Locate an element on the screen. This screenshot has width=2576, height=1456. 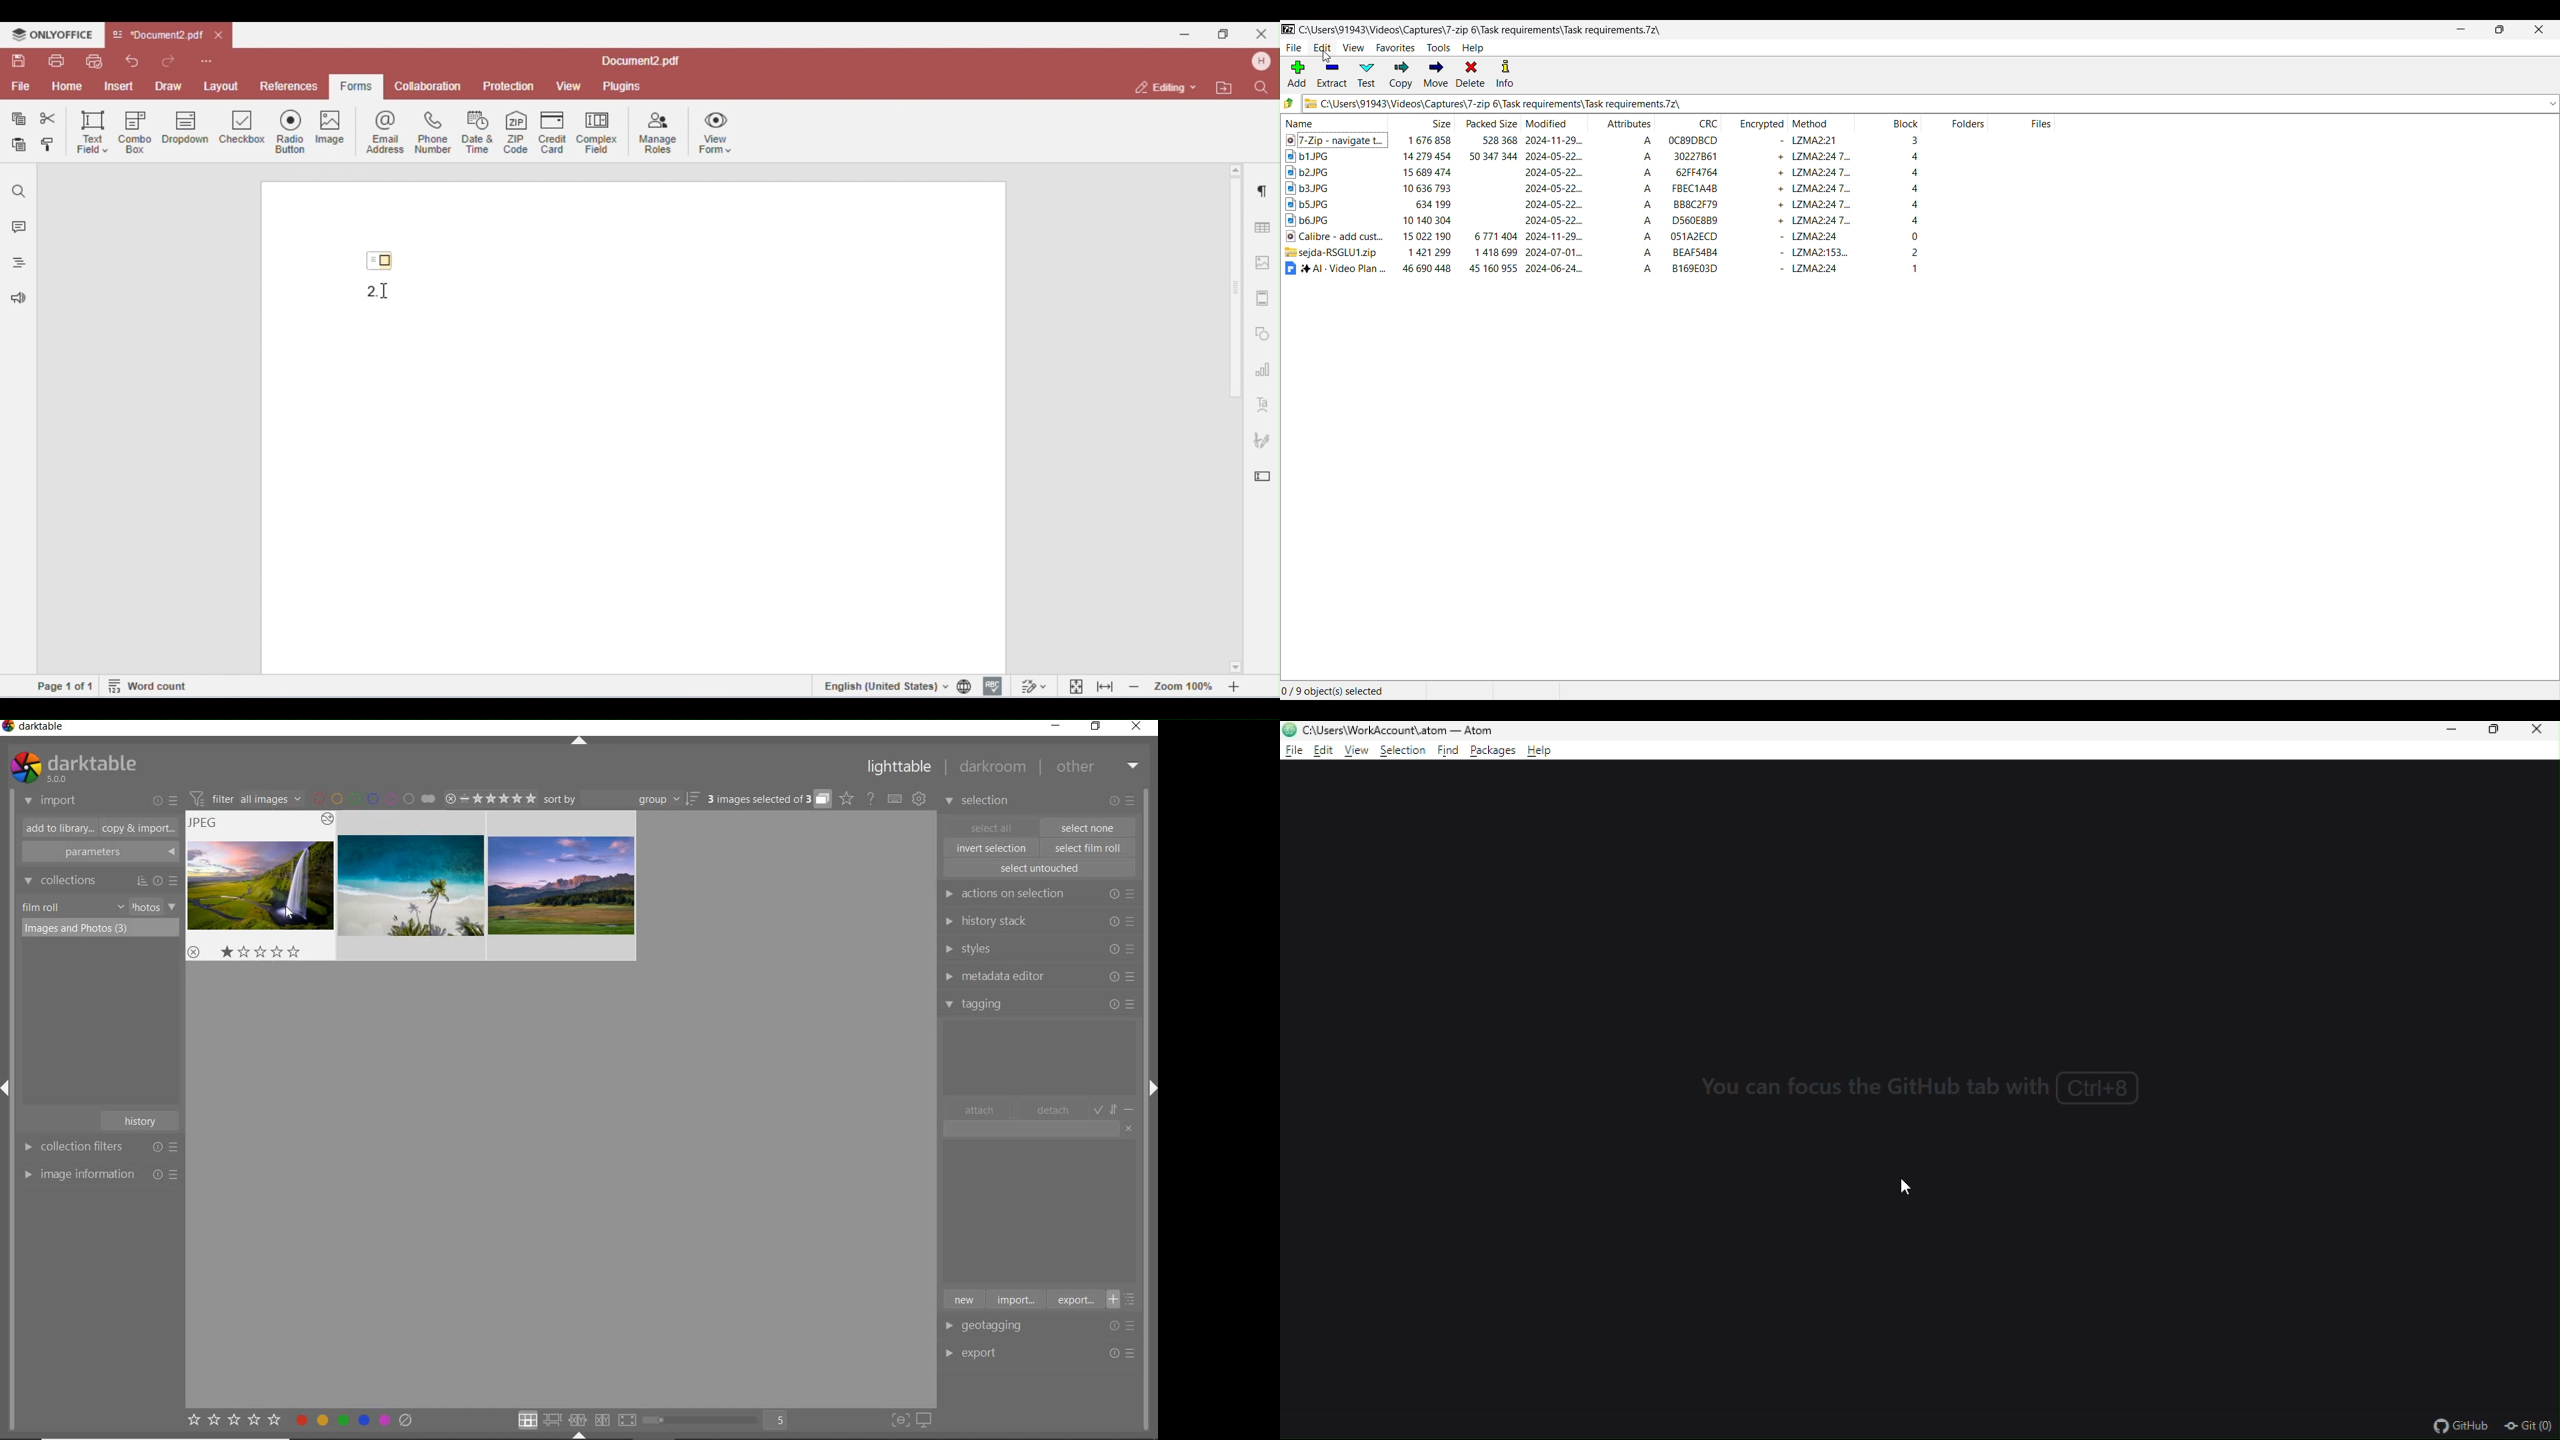
View is located at coordinates (1358, 751).